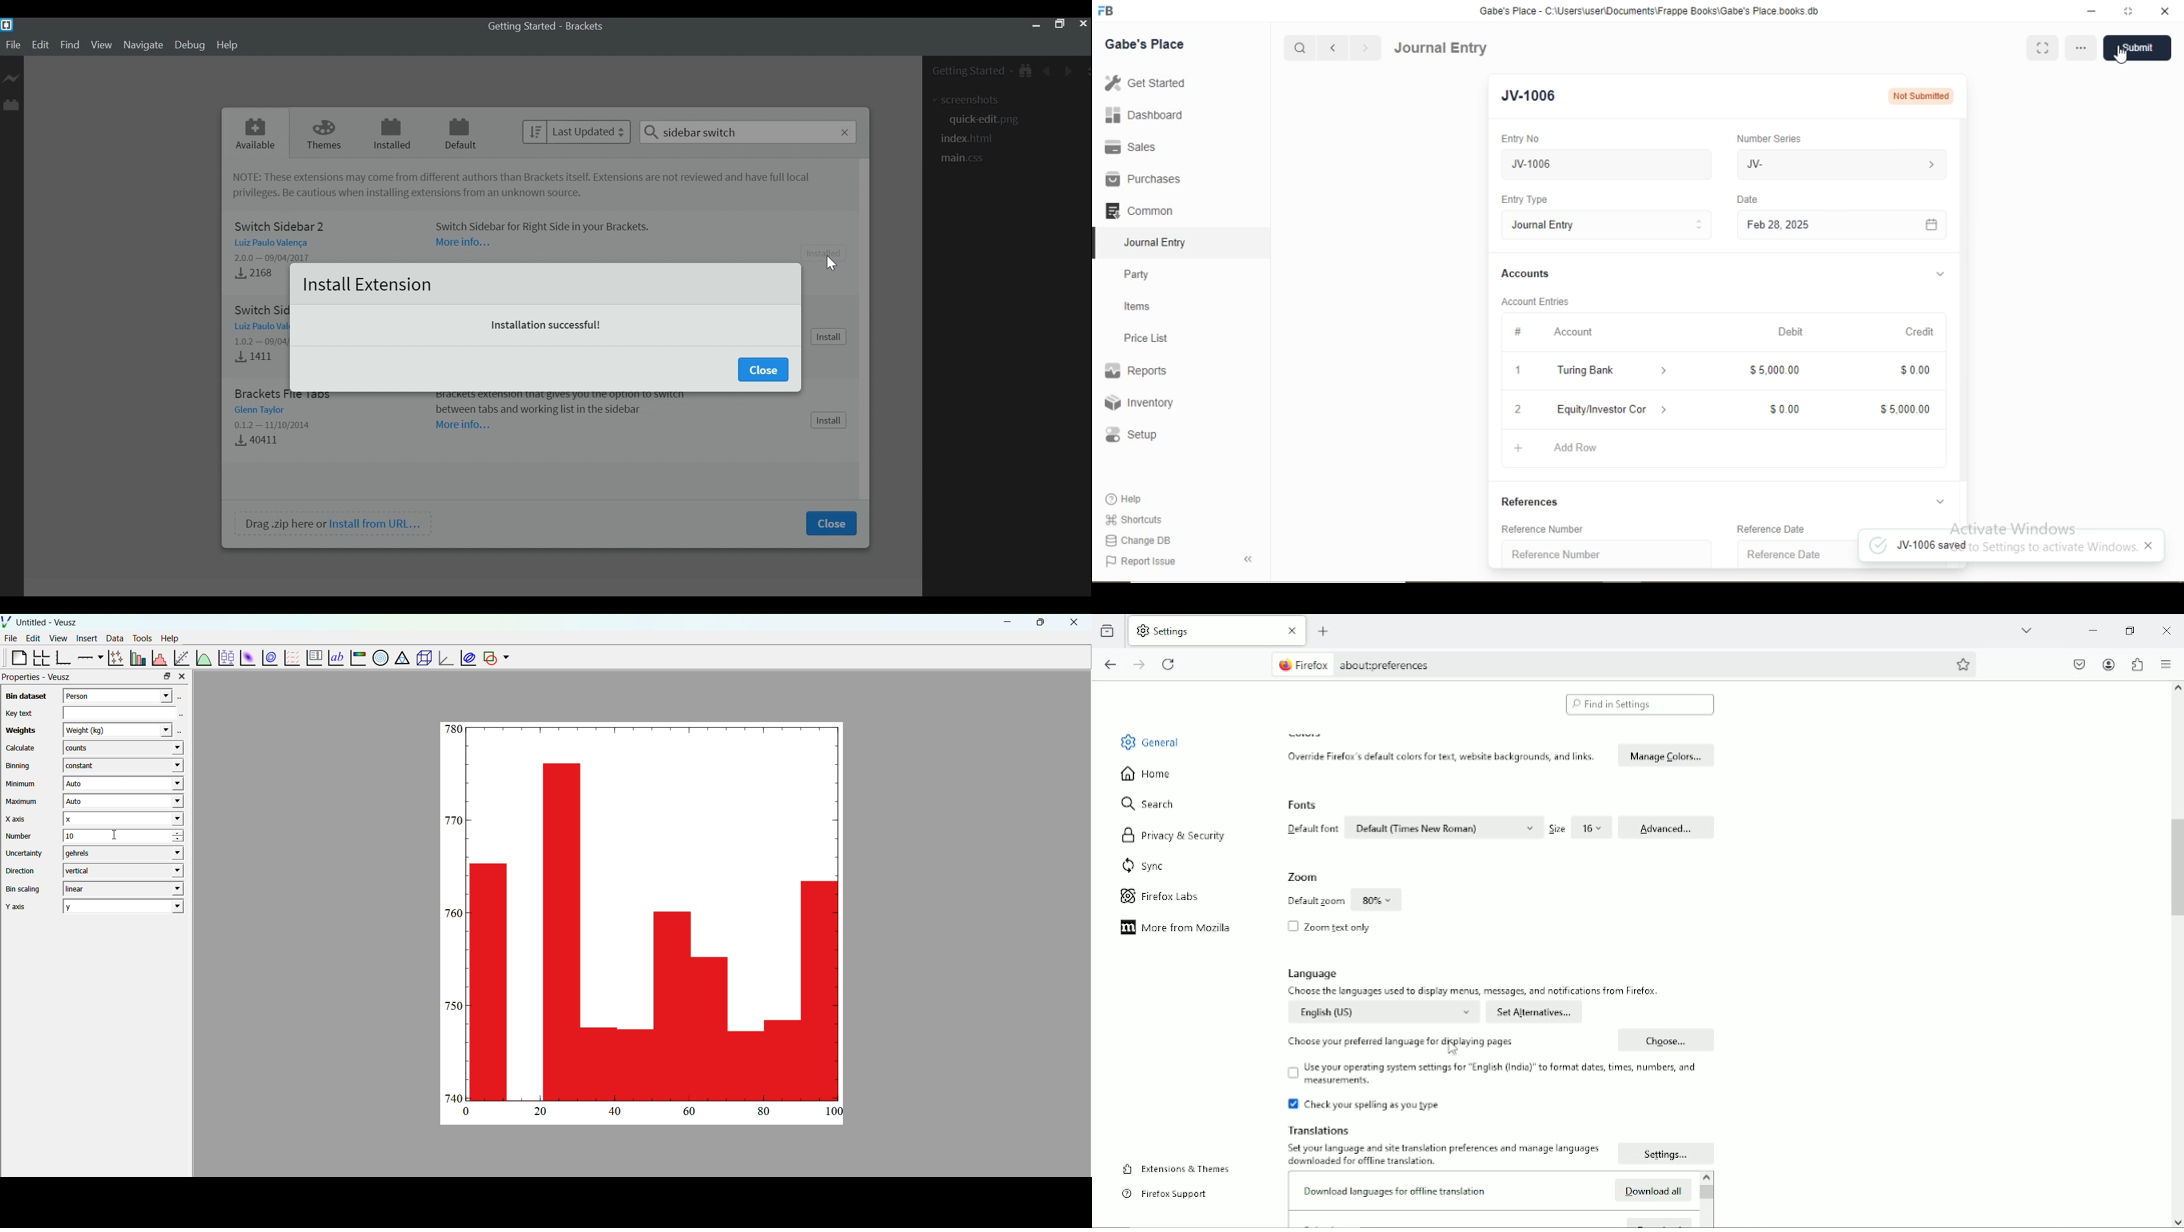  What do you see at coordinates (2134, 48) in the screenshot?
I see `Submit` at bounding box center [2134, 48].